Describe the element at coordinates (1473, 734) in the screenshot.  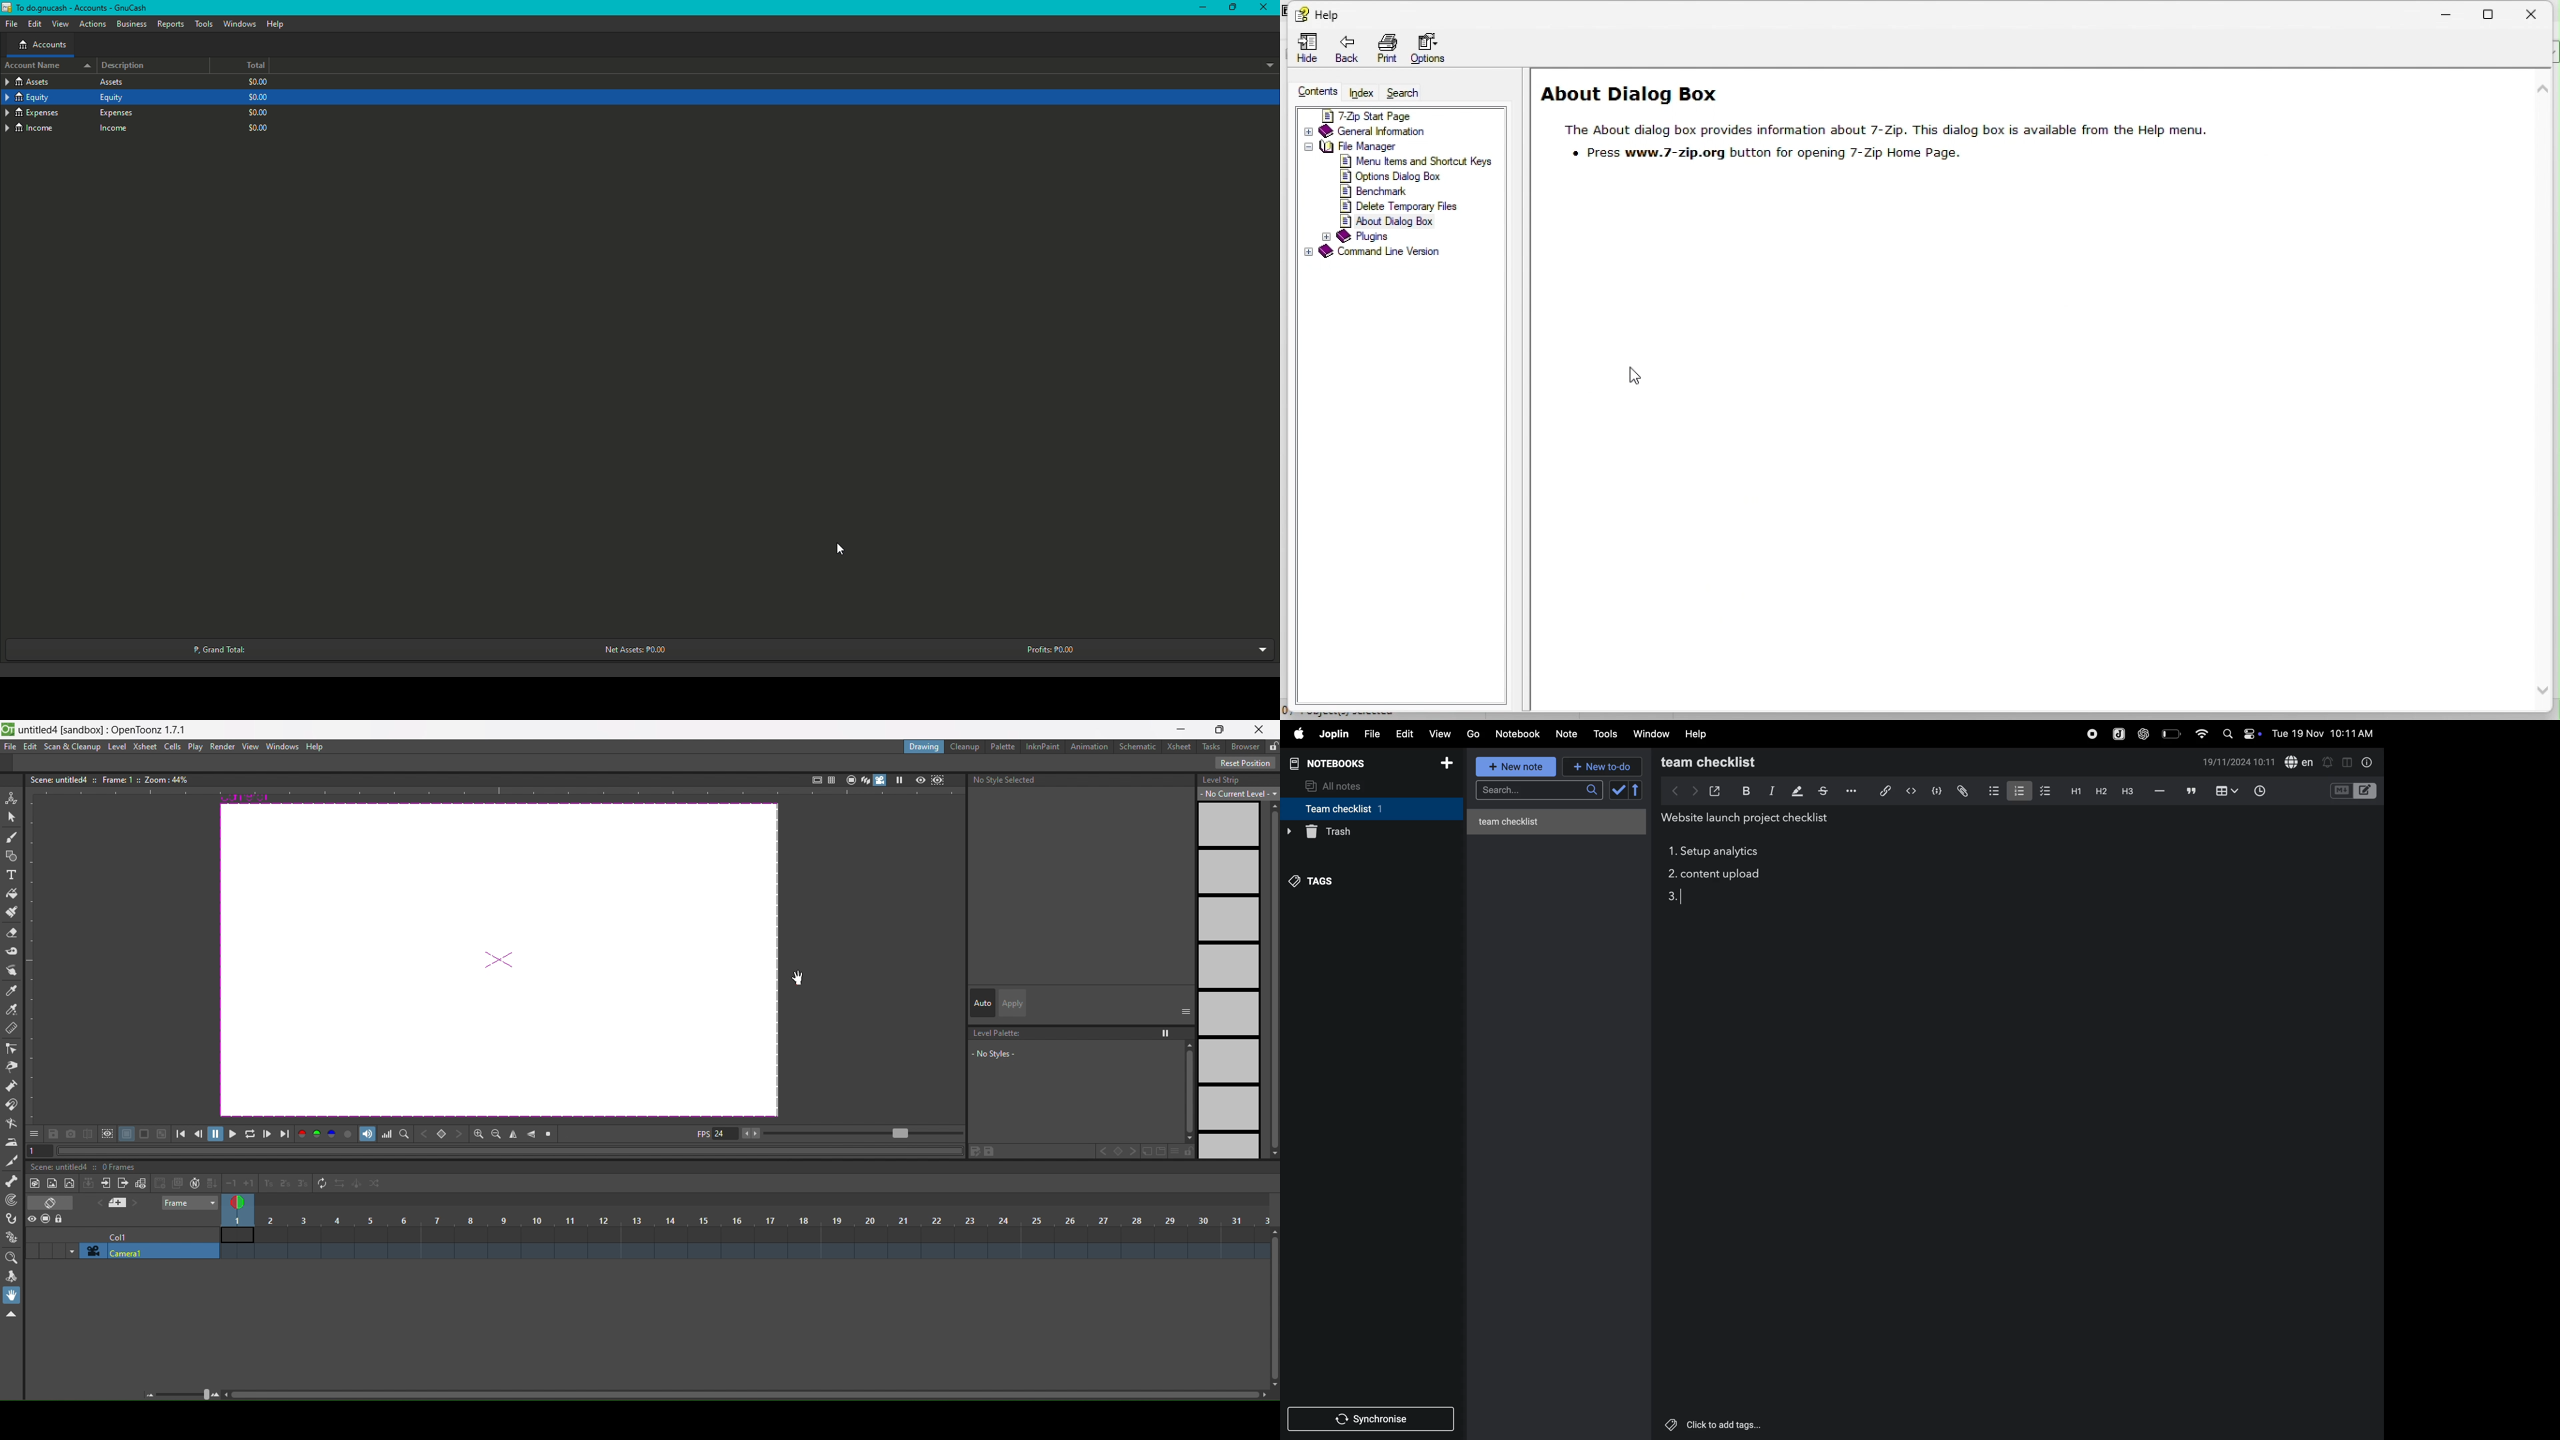
I see `go` at that location.